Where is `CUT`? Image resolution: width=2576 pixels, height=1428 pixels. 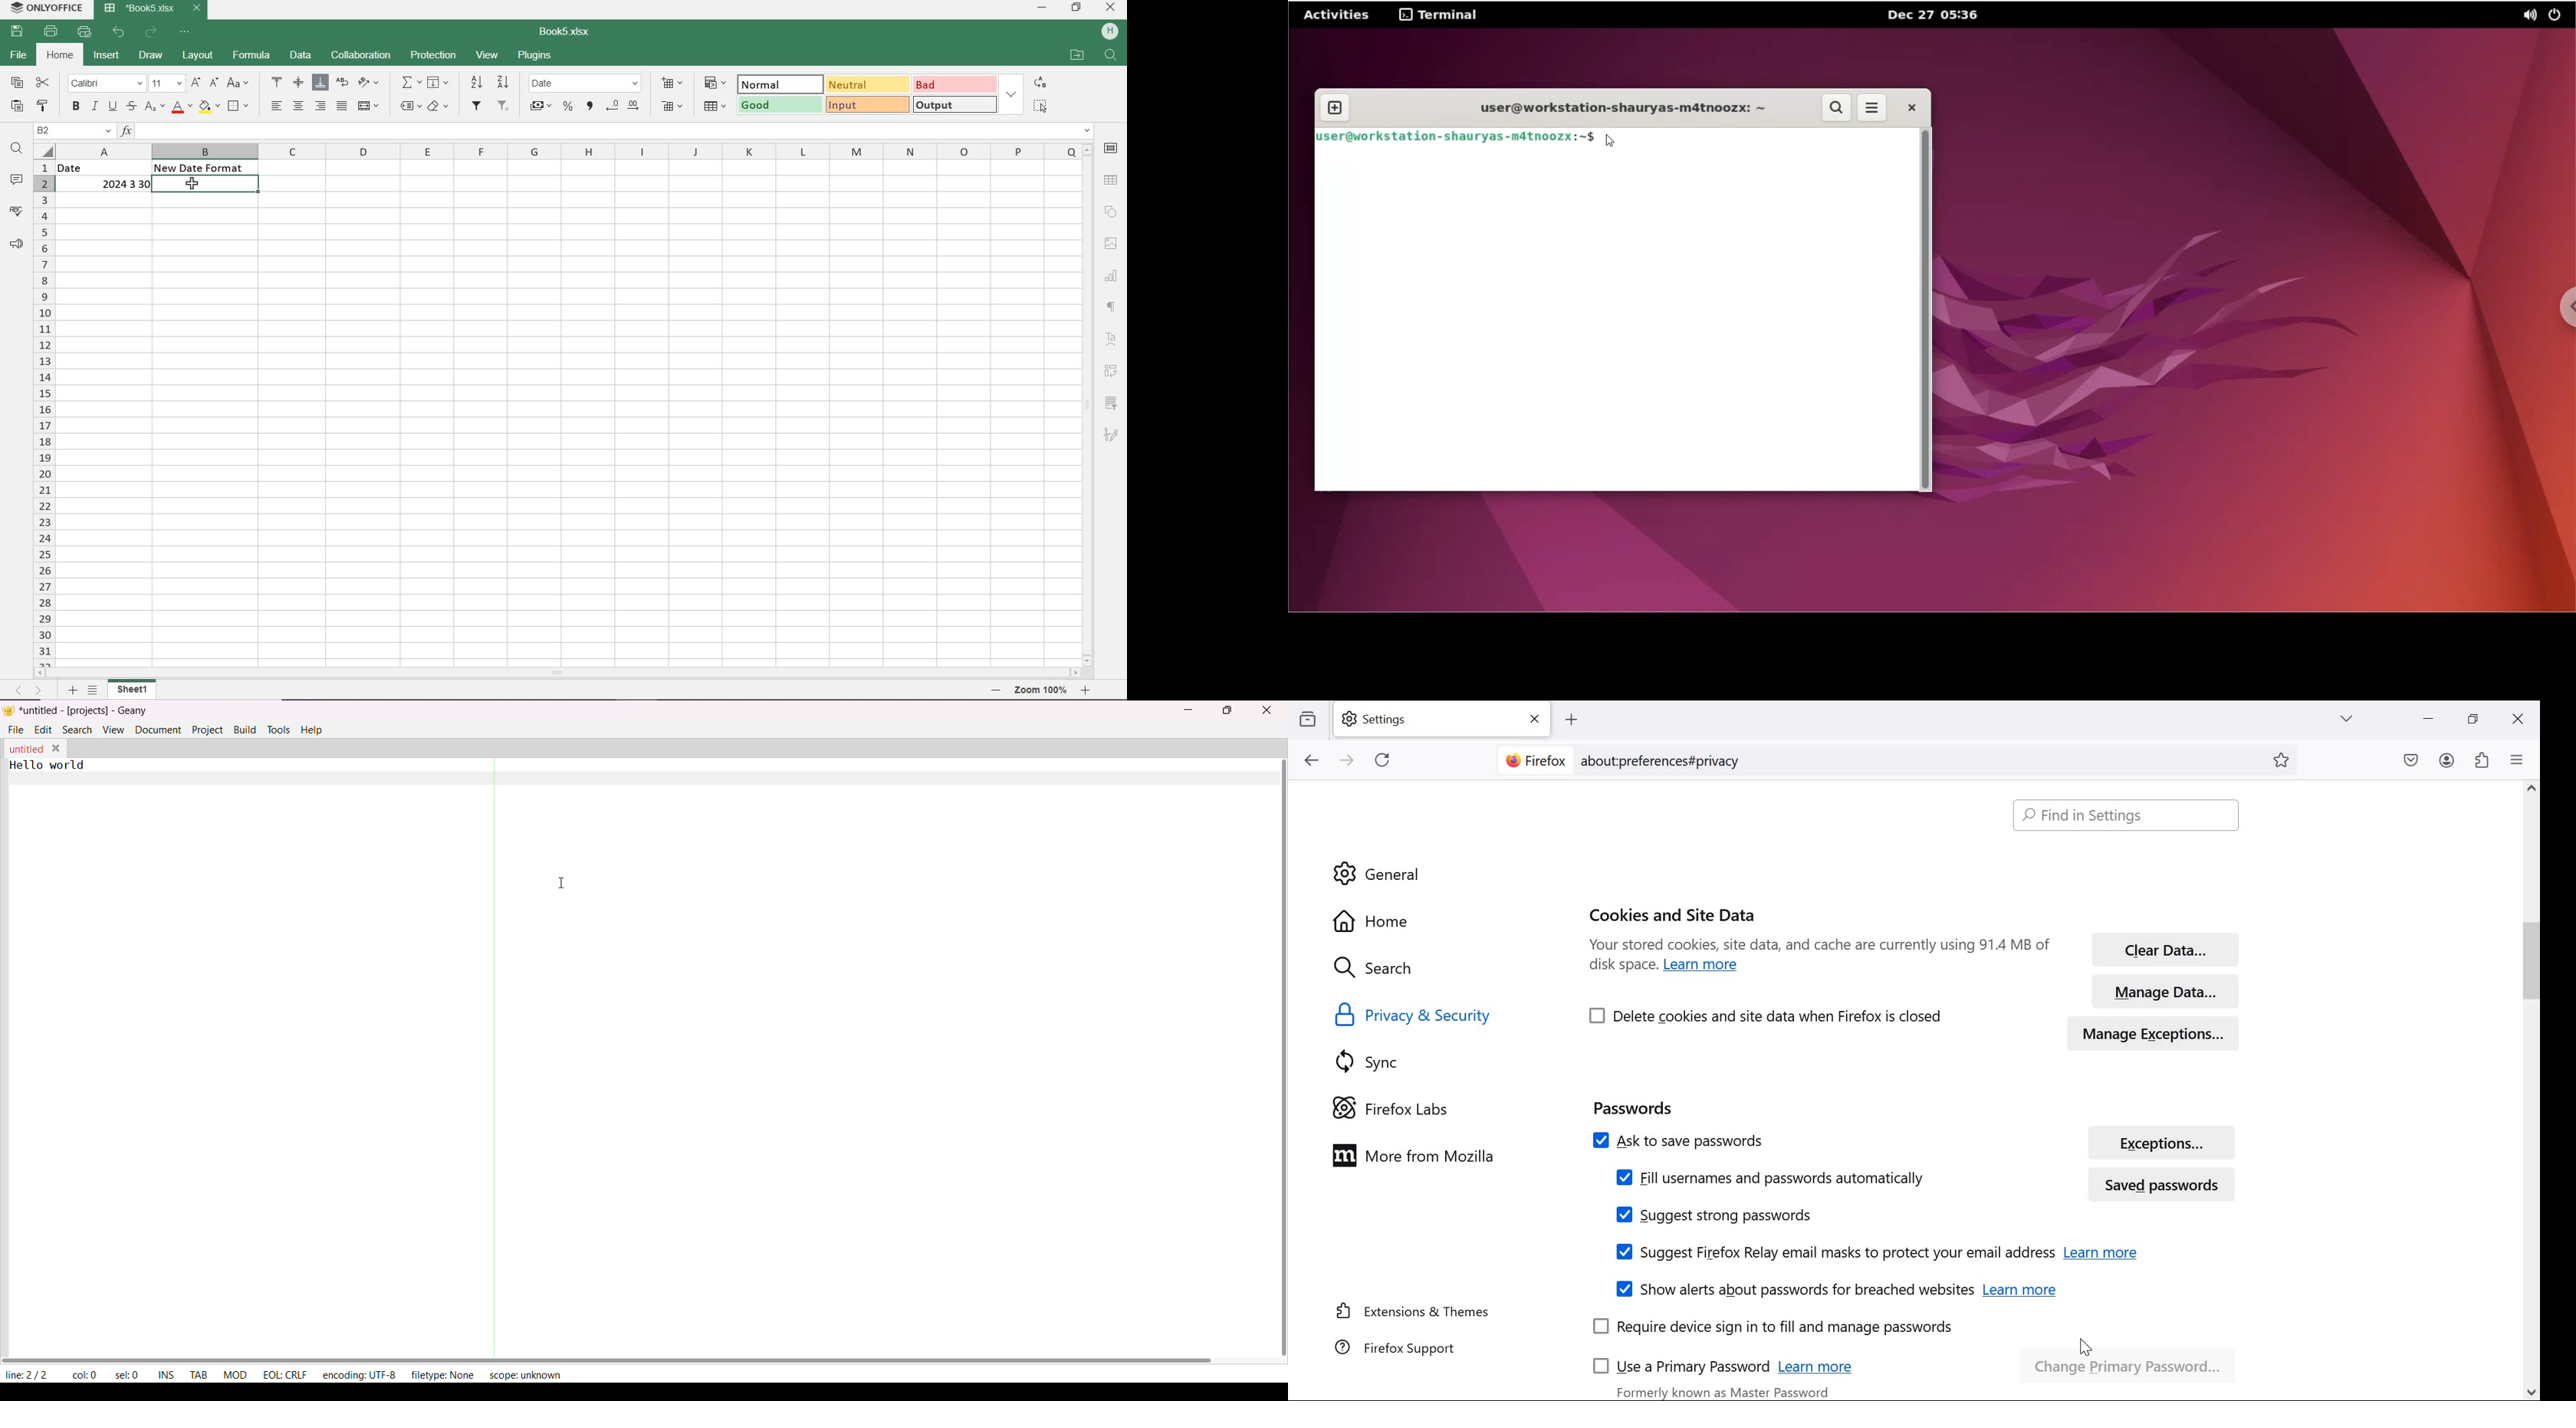 CUT is located at coordinates (43, 84).